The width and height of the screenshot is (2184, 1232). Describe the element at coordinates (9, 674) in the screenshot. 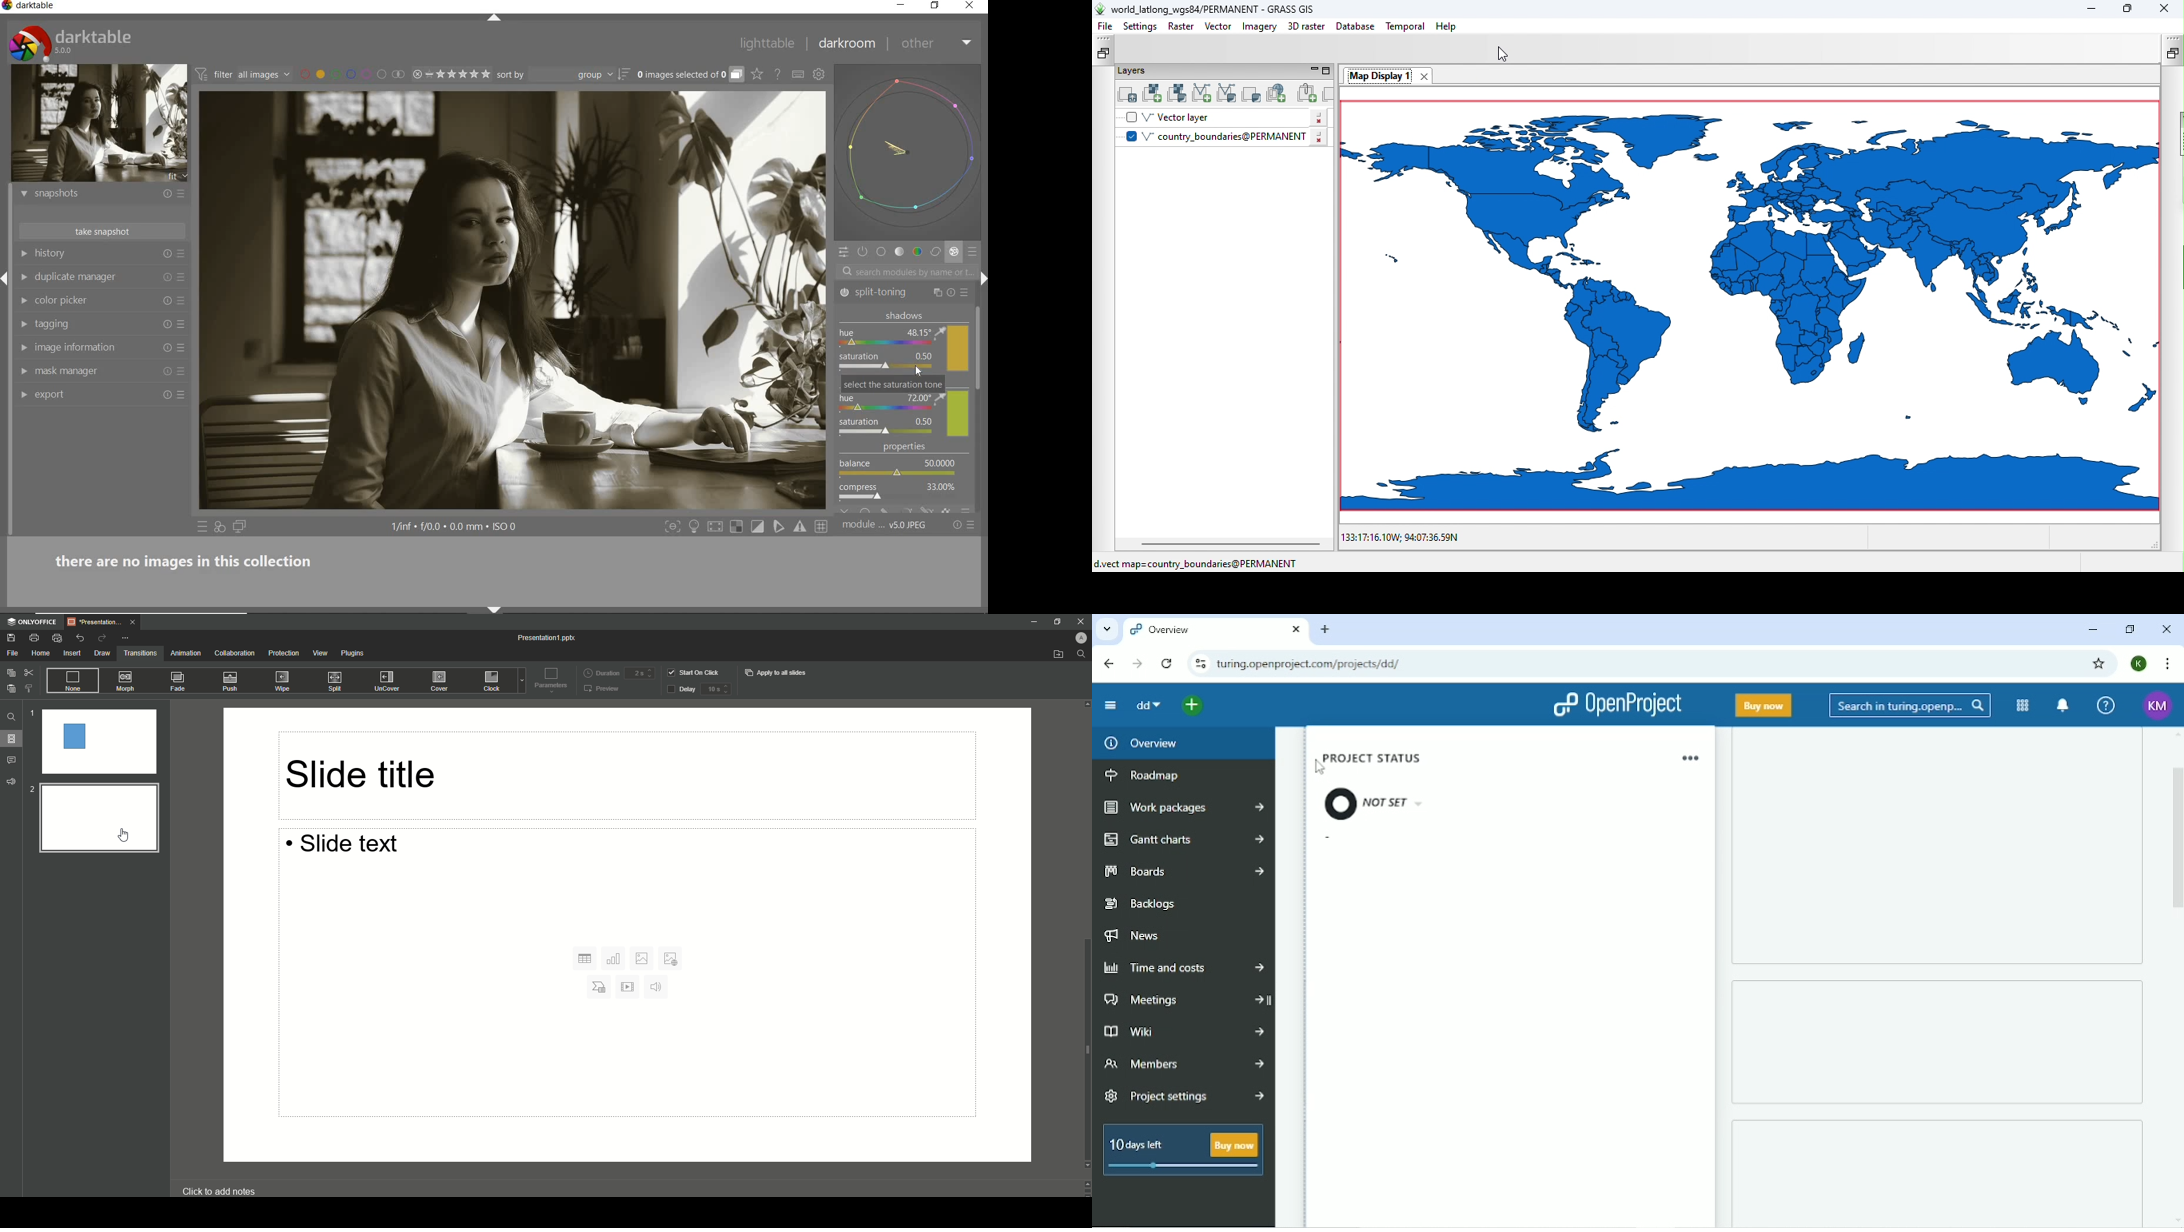

I see `Copy` at that location.